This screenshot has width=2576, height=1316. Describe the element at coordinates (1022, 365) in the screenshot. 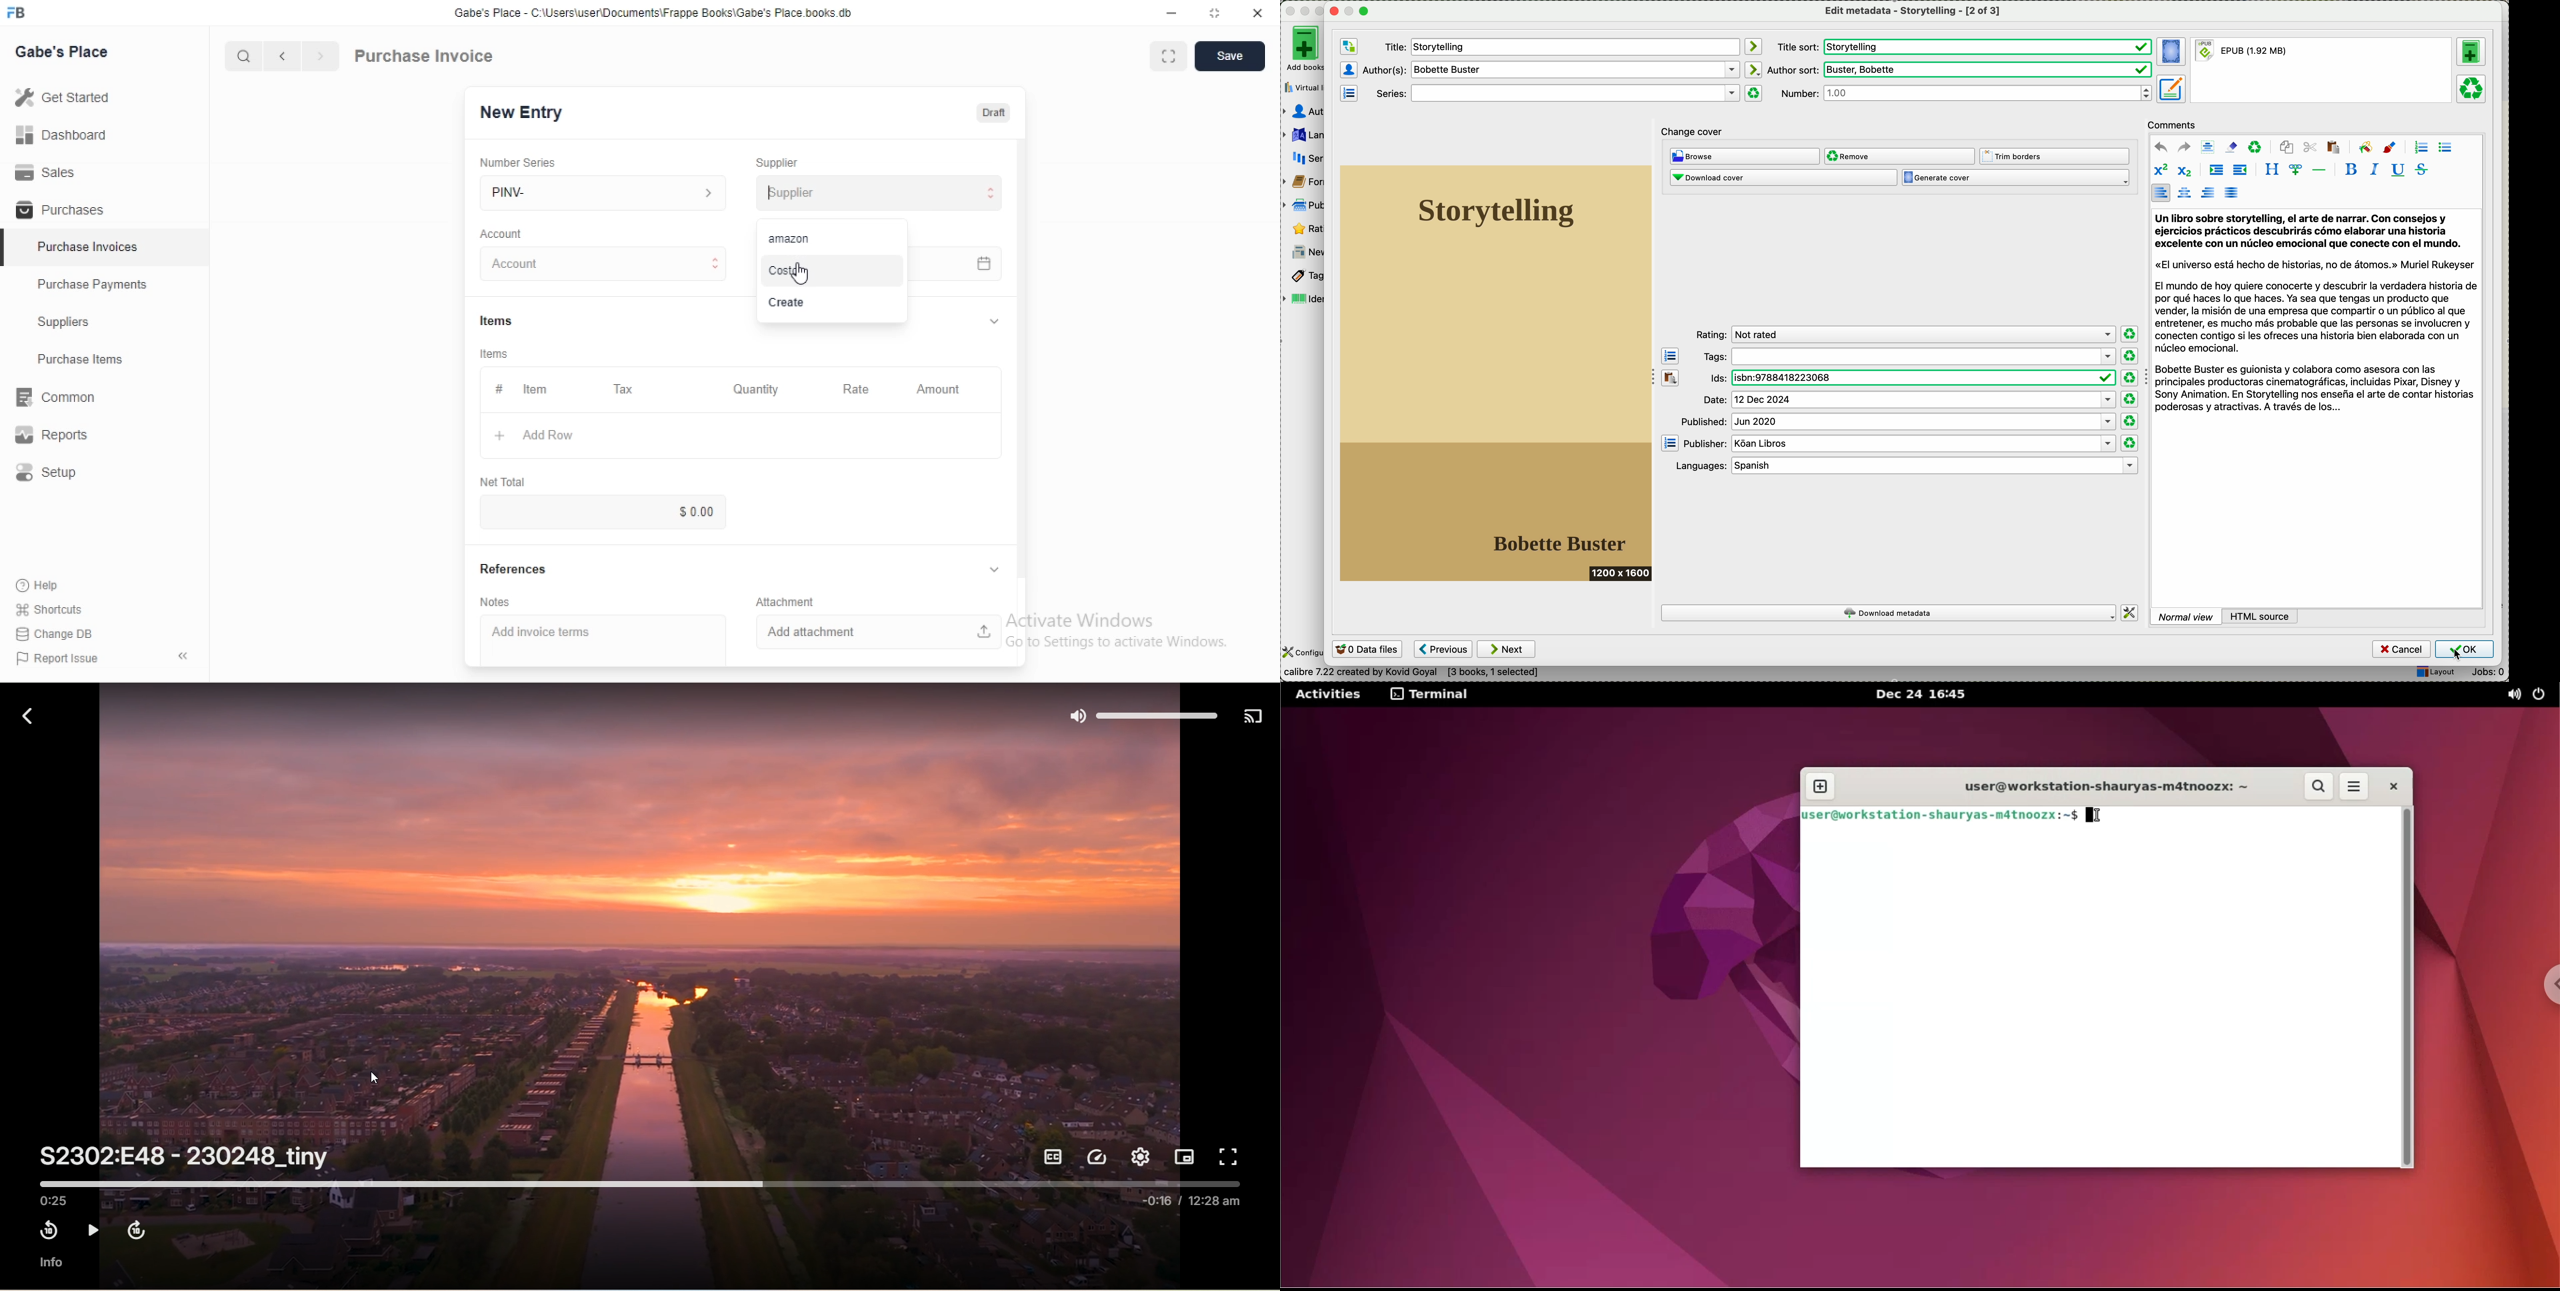

I see `Vertical slide bar` at that location.